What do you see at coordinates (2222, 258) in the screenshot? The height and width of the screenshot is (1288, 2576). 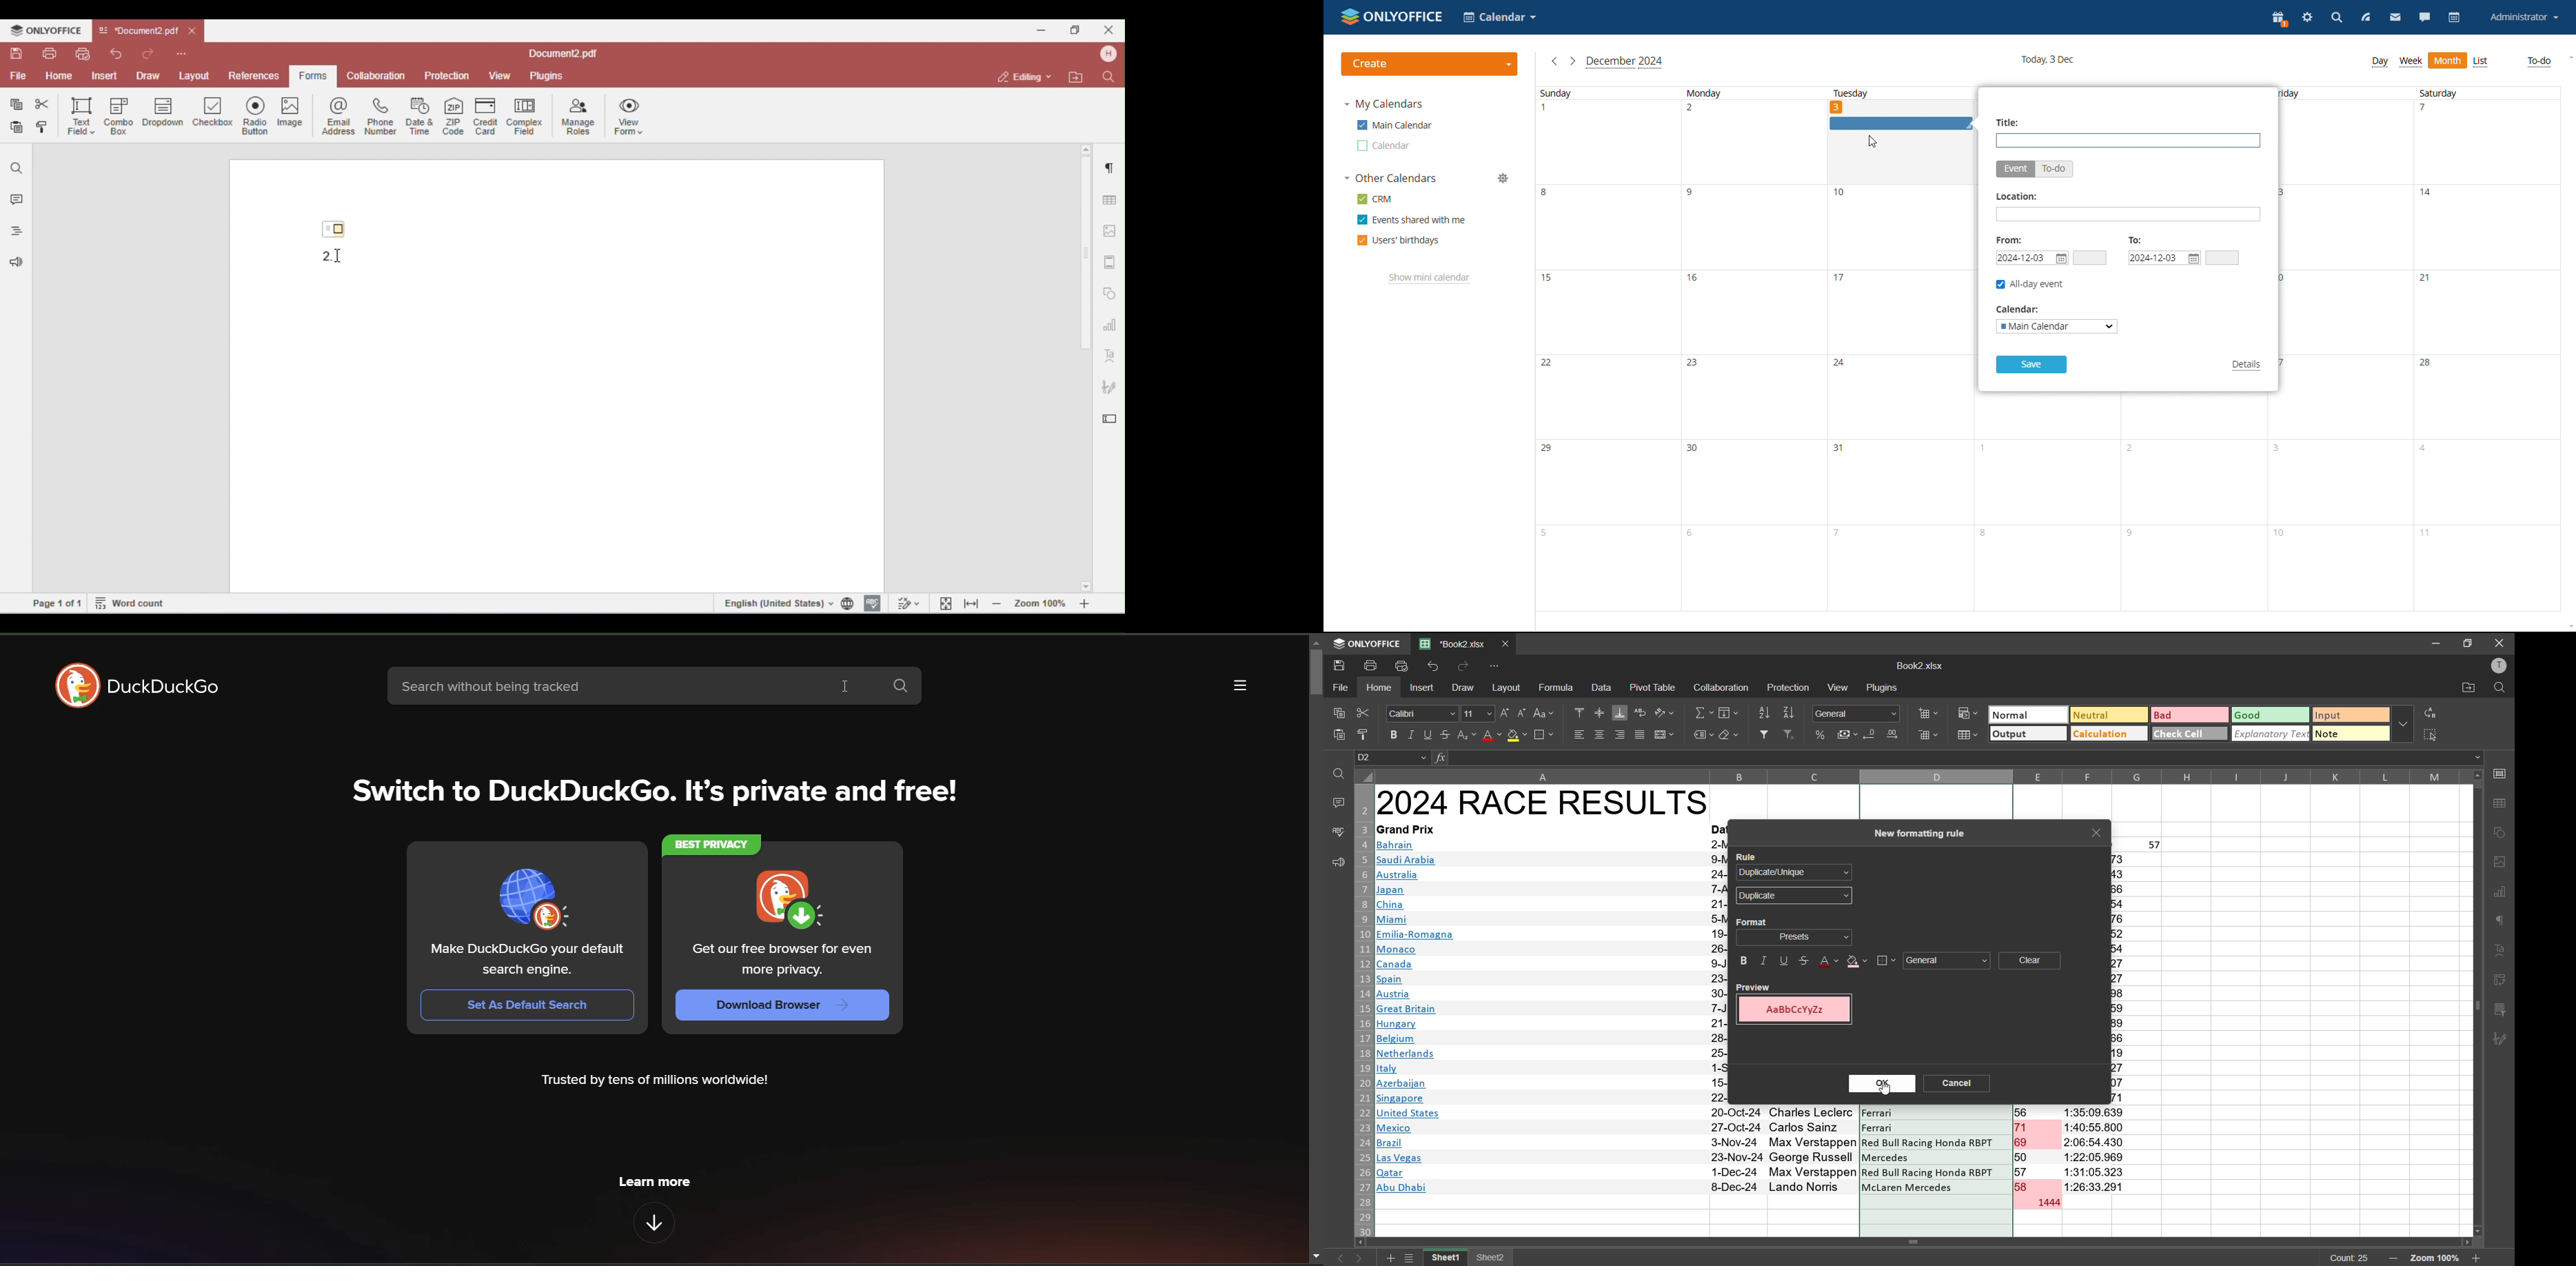 I see `end time` at bounding box center [2222, 258].